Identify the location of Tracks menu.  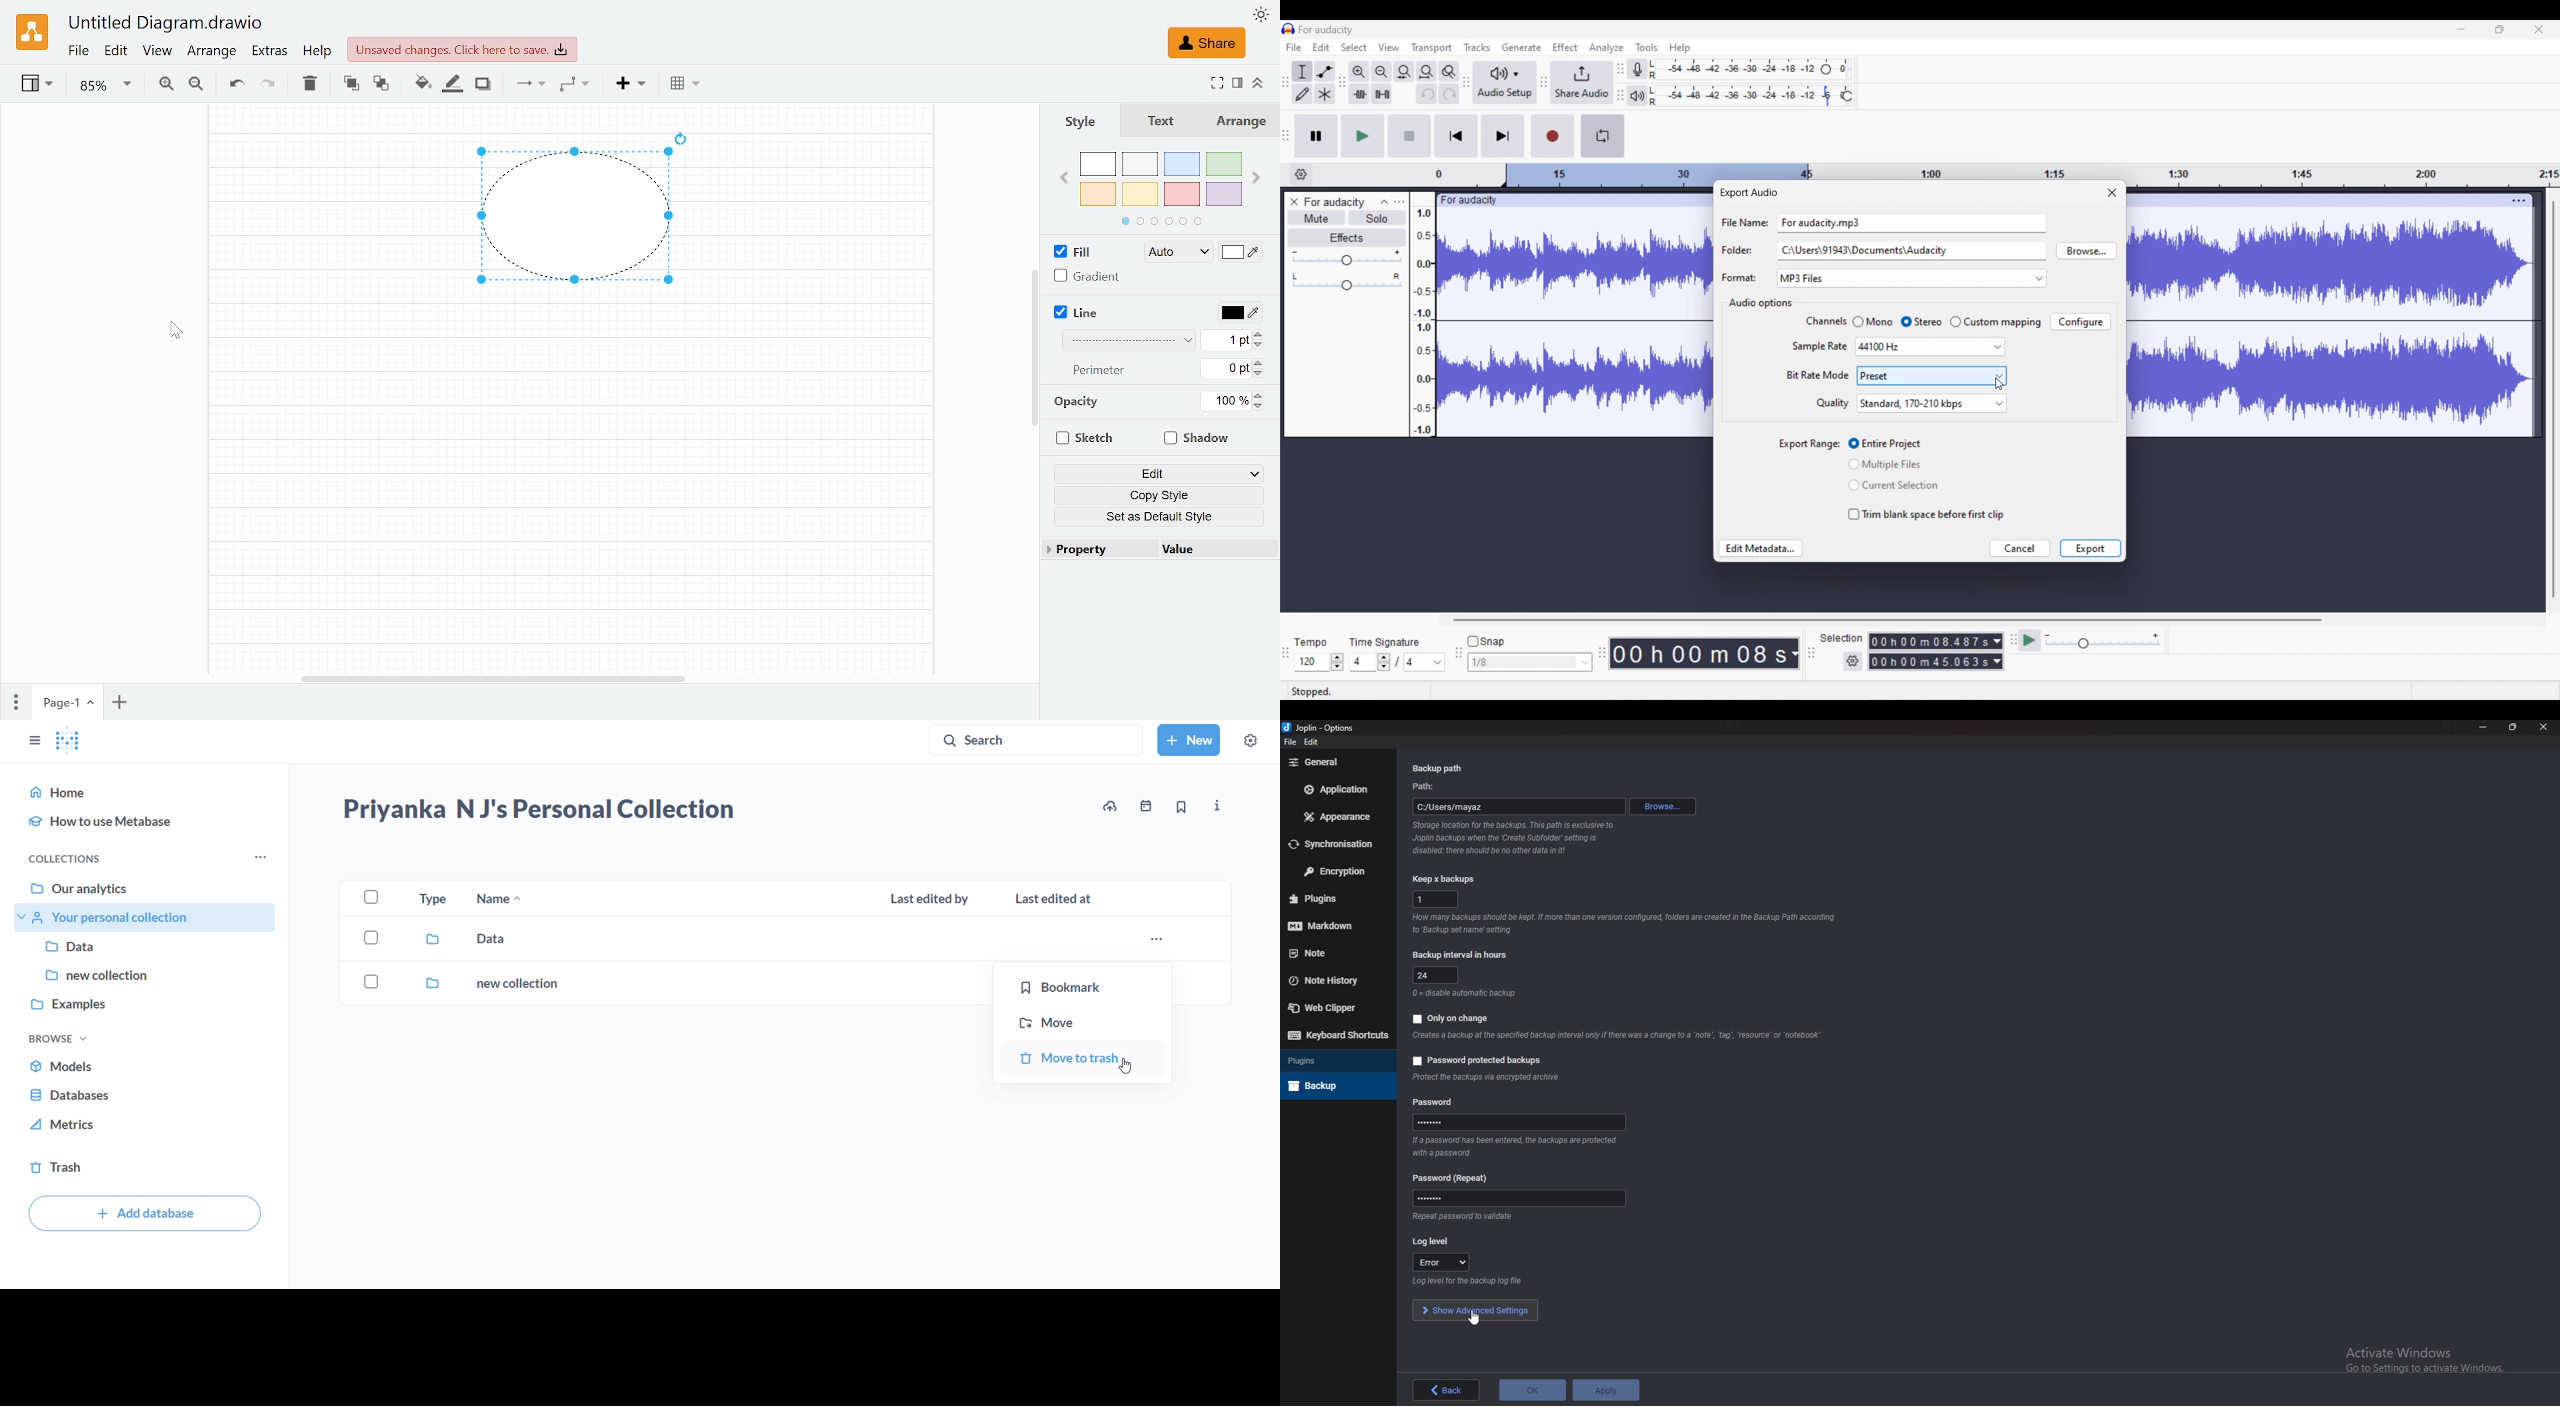
(1477, 47).